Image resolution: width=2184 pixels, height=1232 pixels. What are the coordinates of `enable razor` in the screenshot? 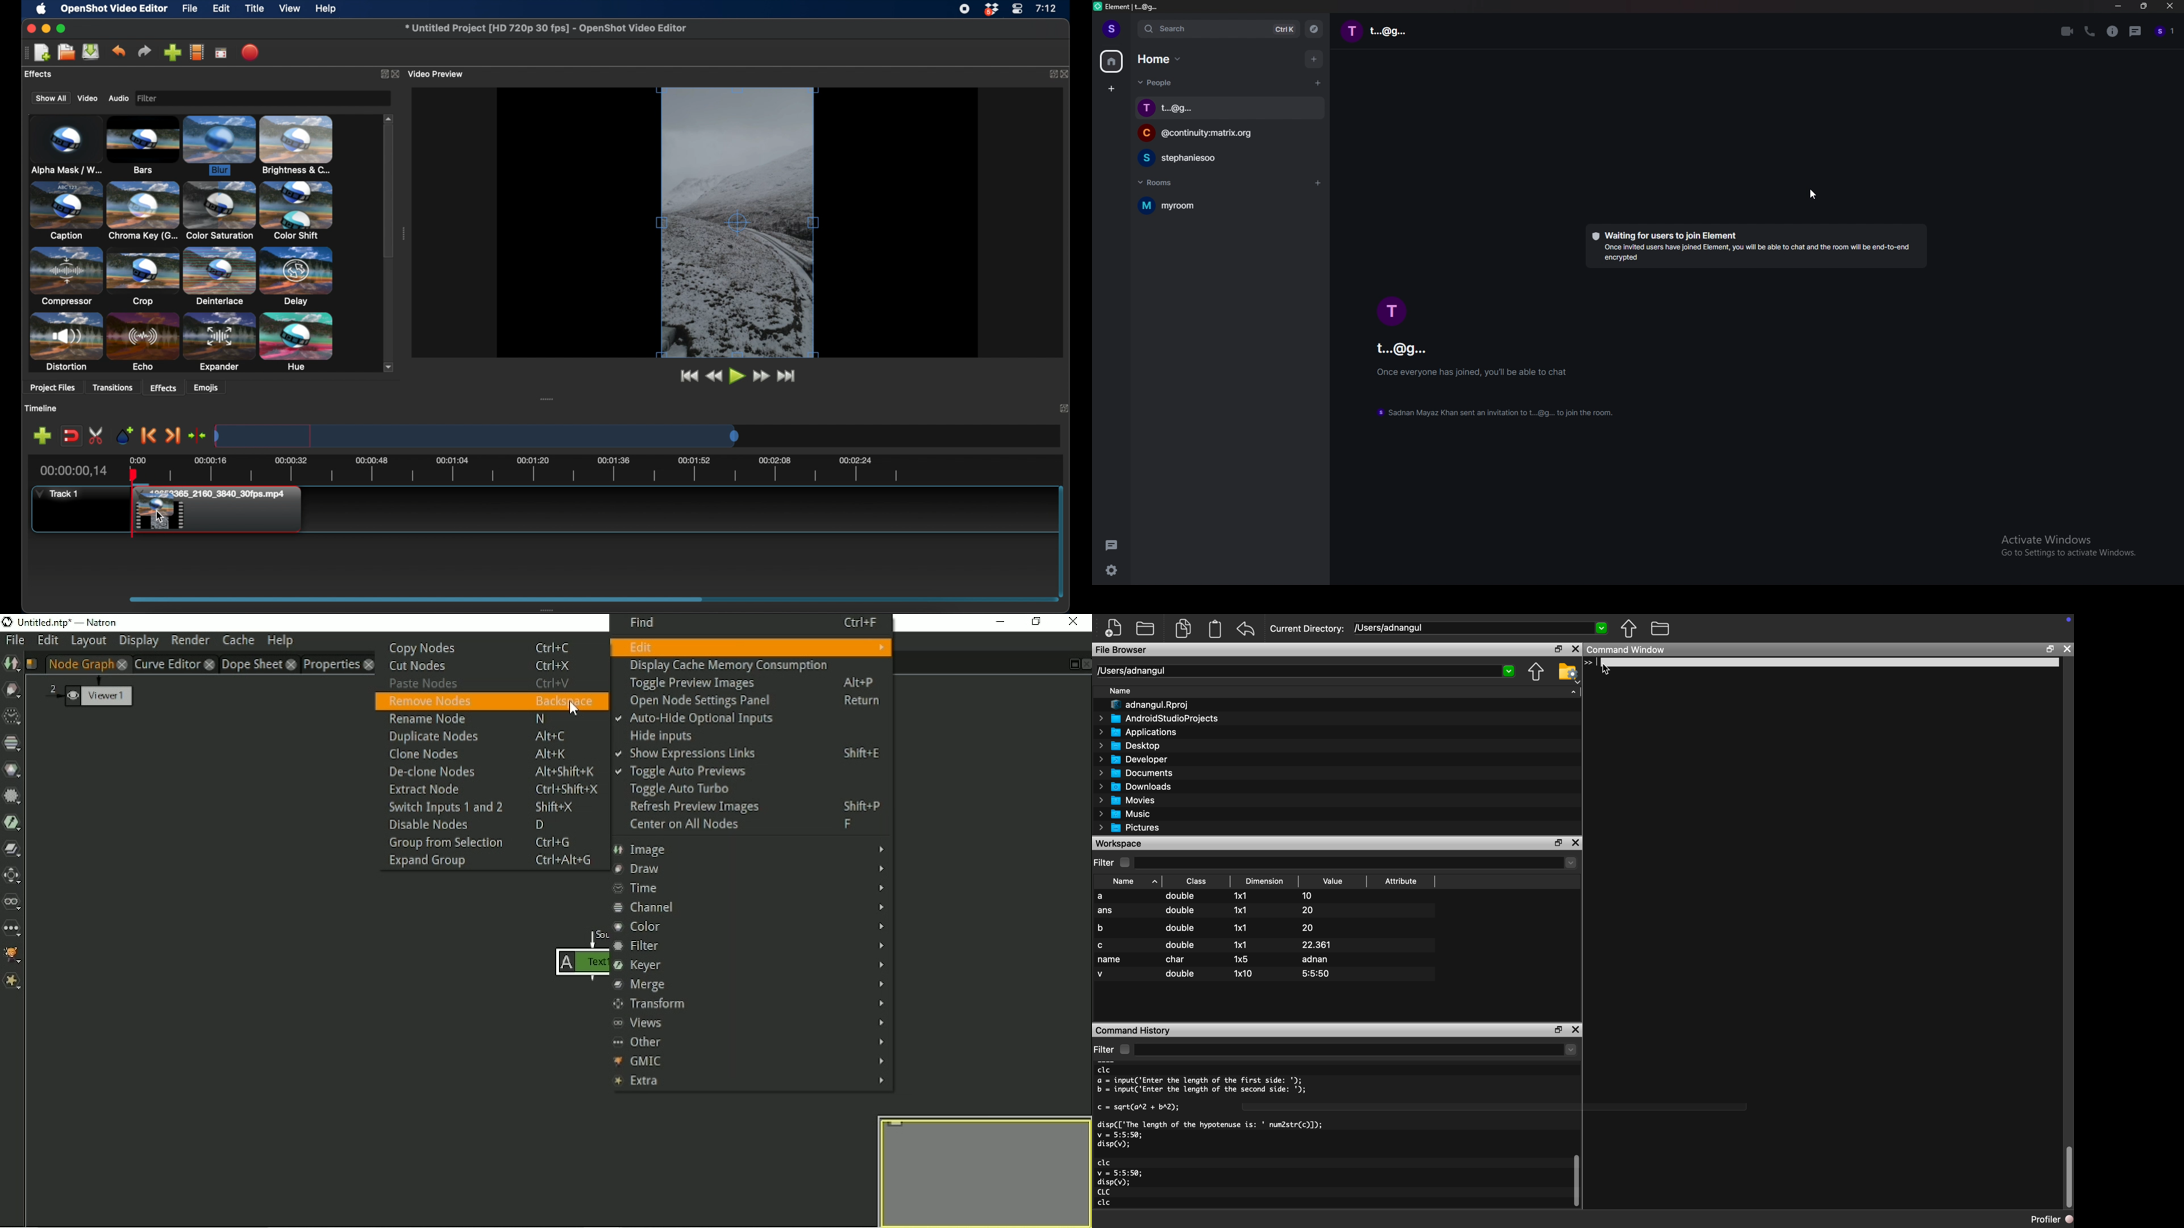 It's located at (97, 435).